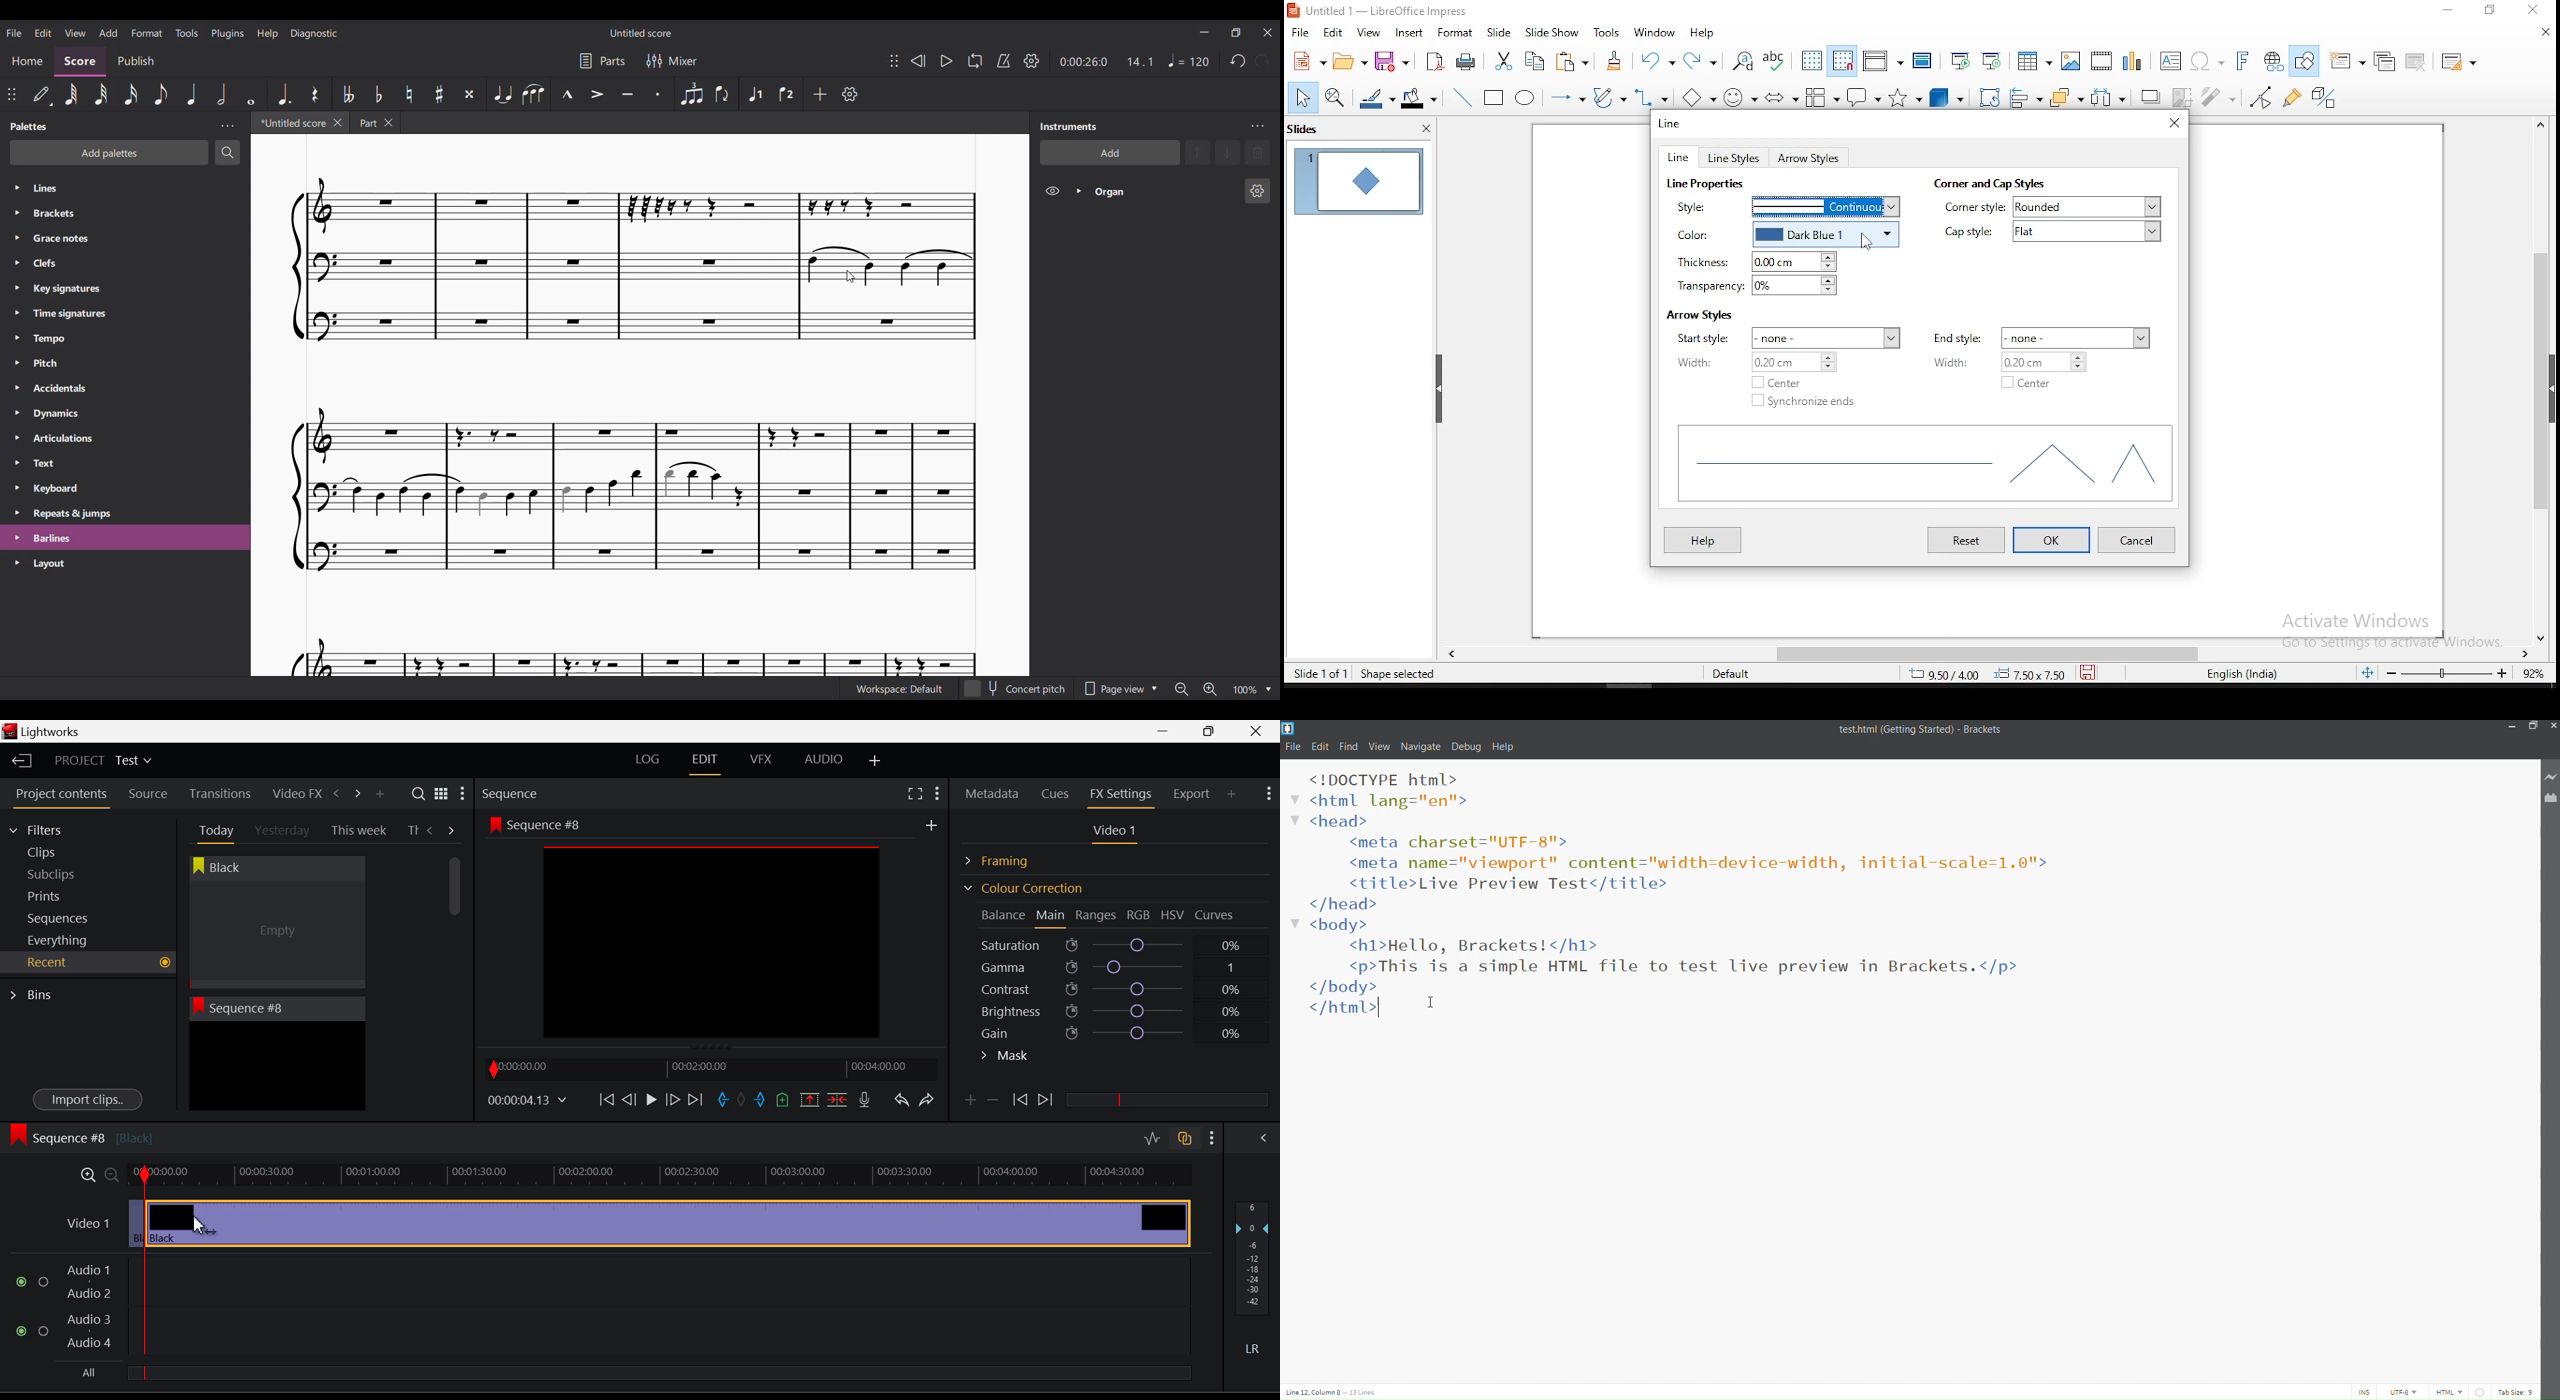 This screenshot has width=2576, height=1400. Describe the element at coordinates (2385, 631) in the screenshot. I see `activate windows` at that location.